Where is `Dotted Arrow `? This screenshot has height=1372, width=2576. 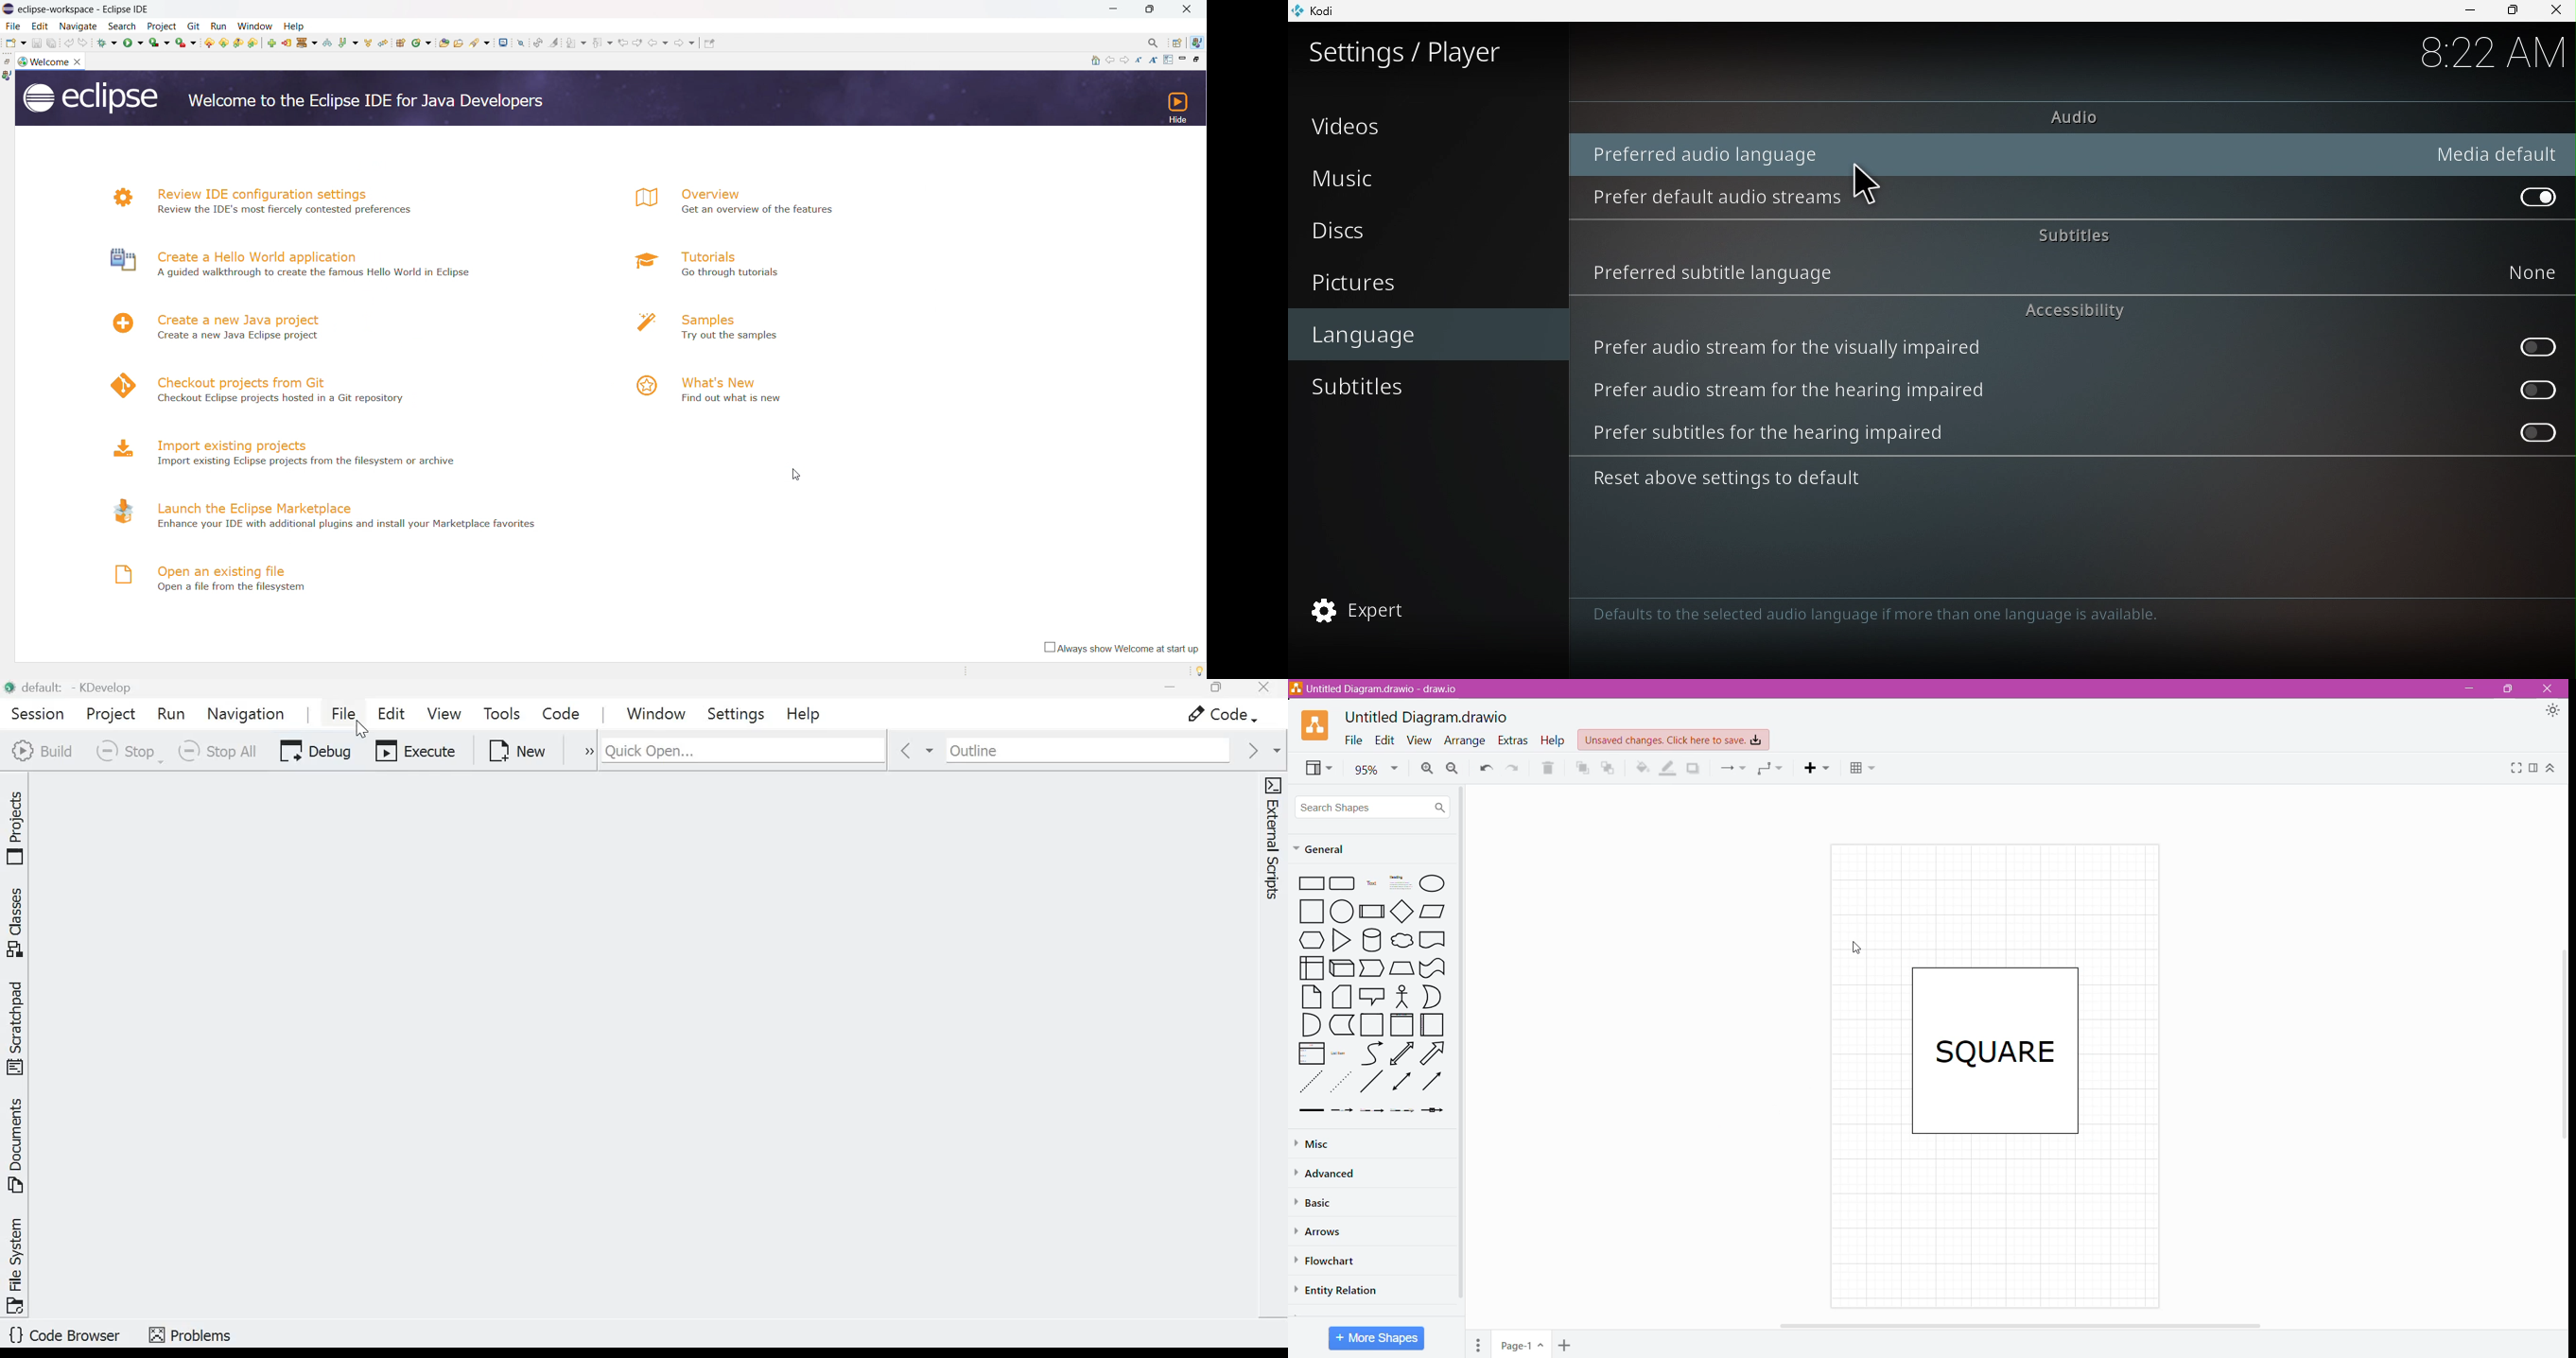 Dotted Arrow  is located at coordinates (1342, 1083).